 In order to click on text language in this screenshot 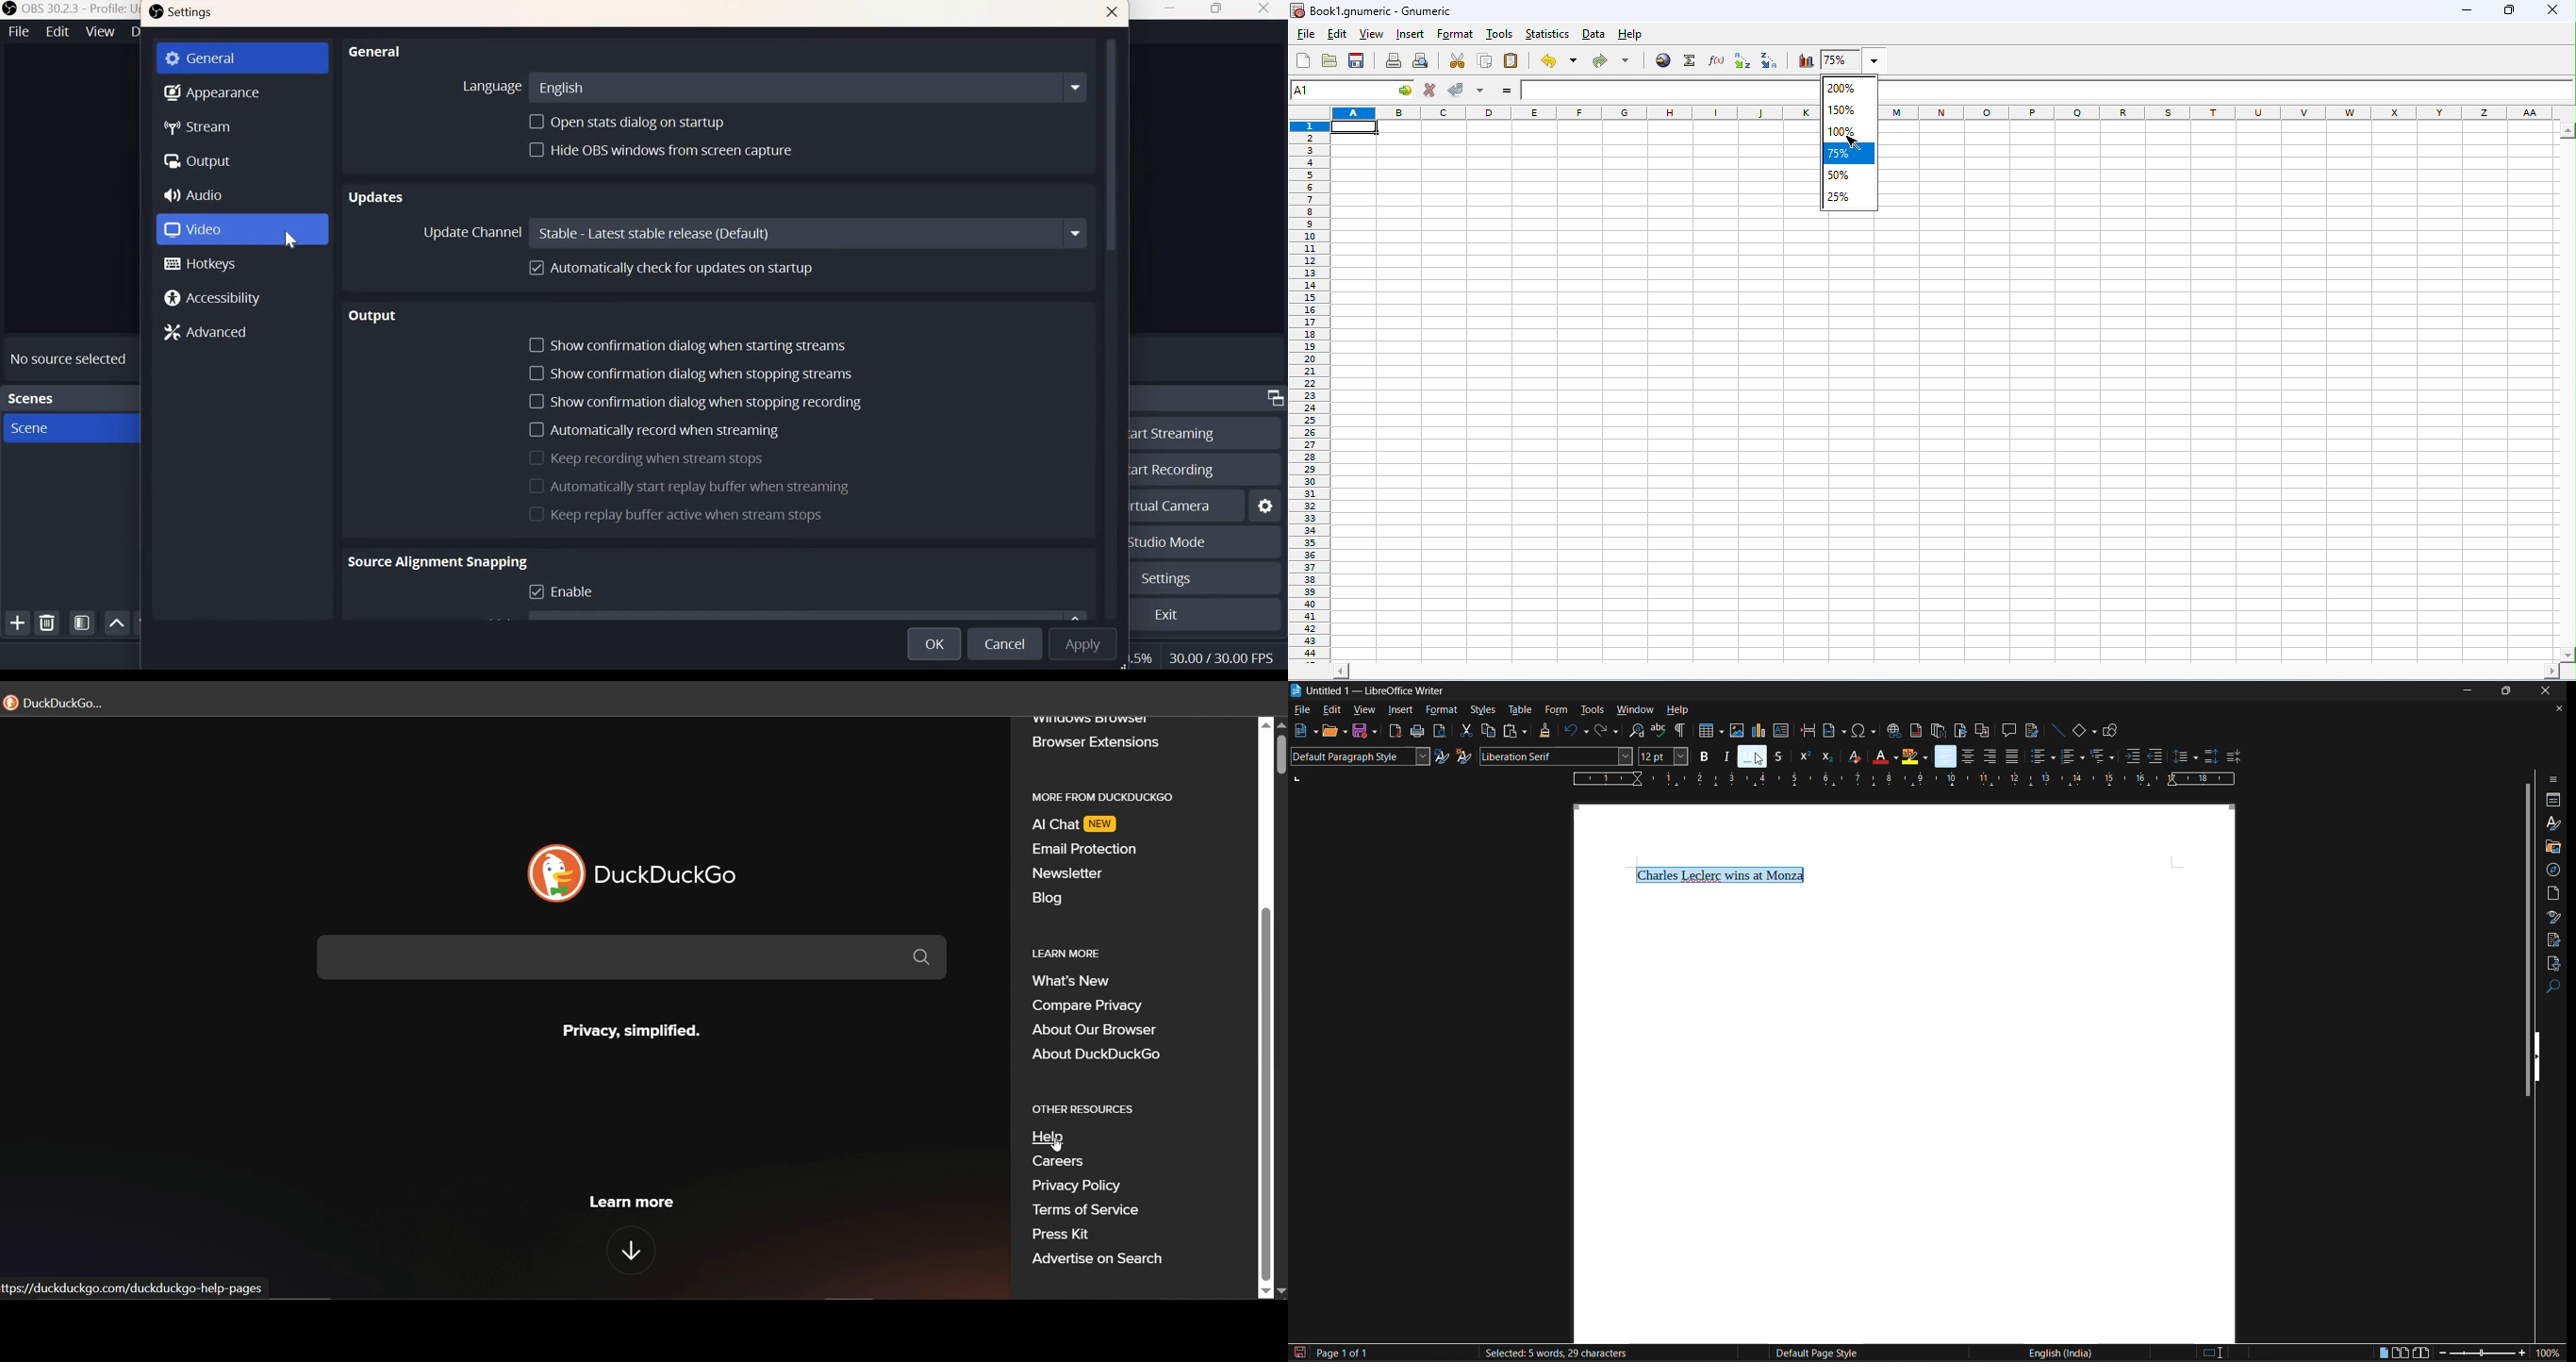, I will do `click(2059, 1352)`.